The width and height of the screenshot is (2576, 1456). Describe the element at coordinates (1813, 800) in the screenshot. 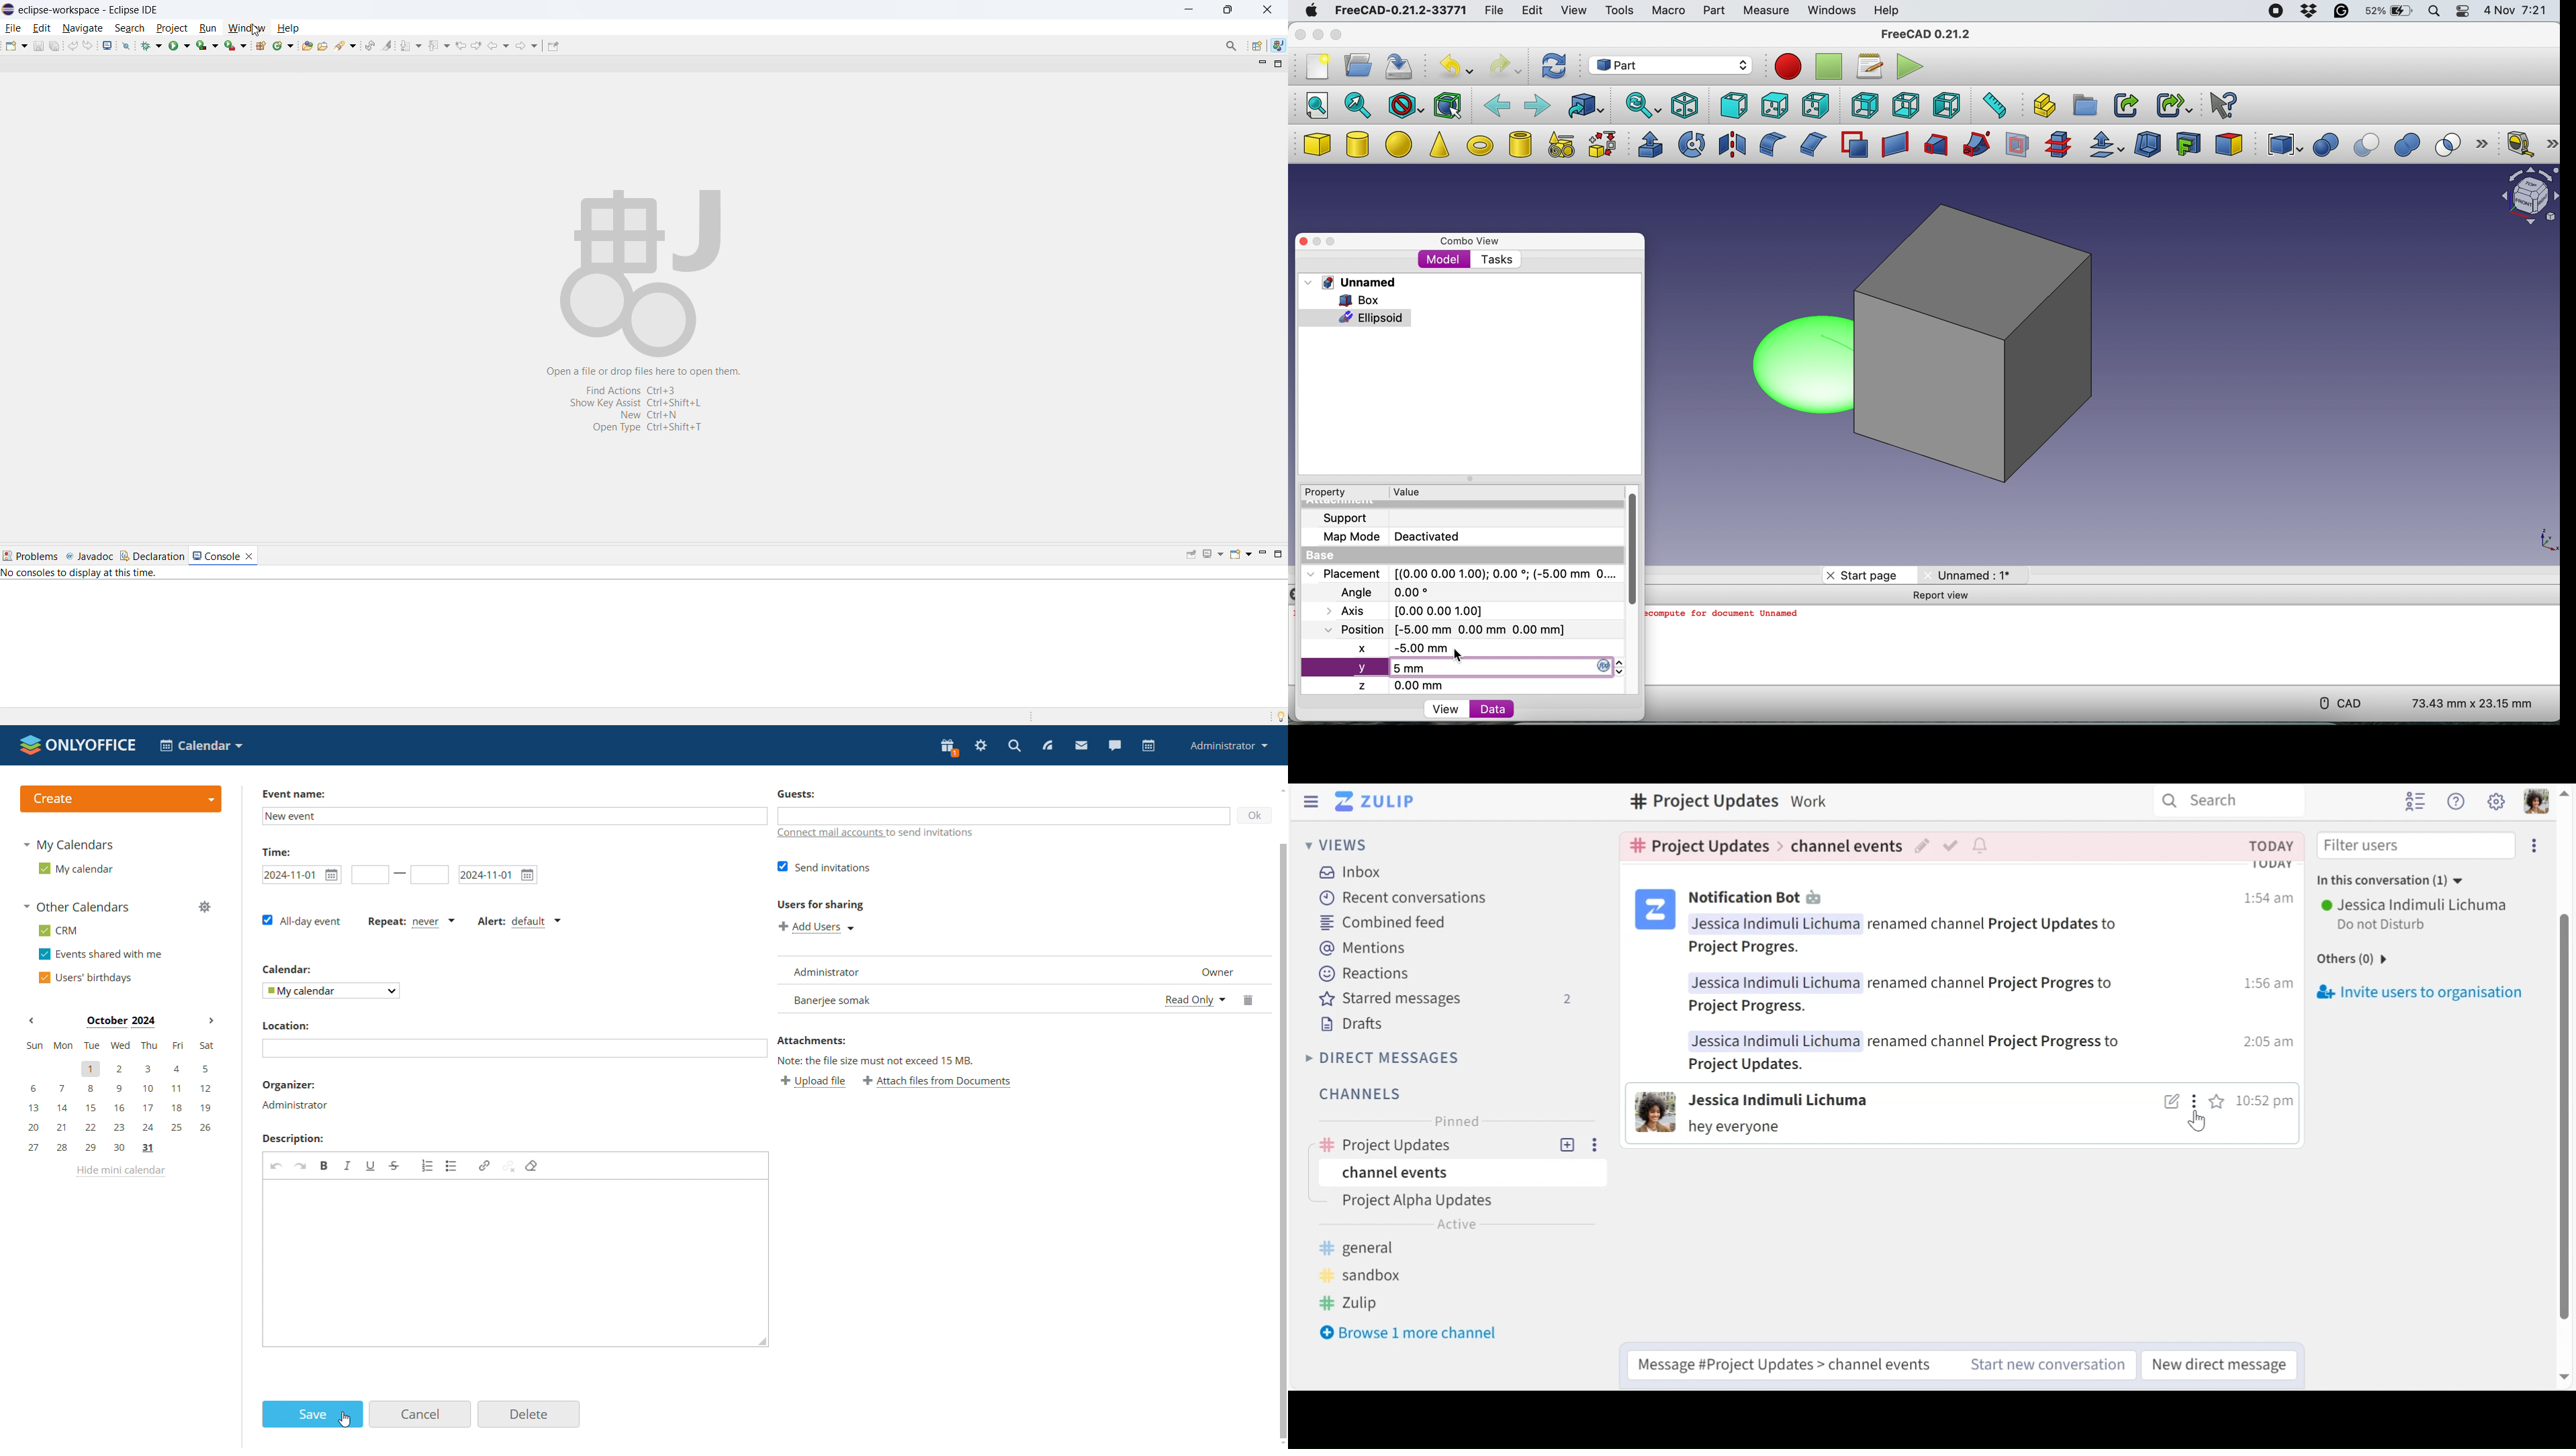

I see `Description` at that location.